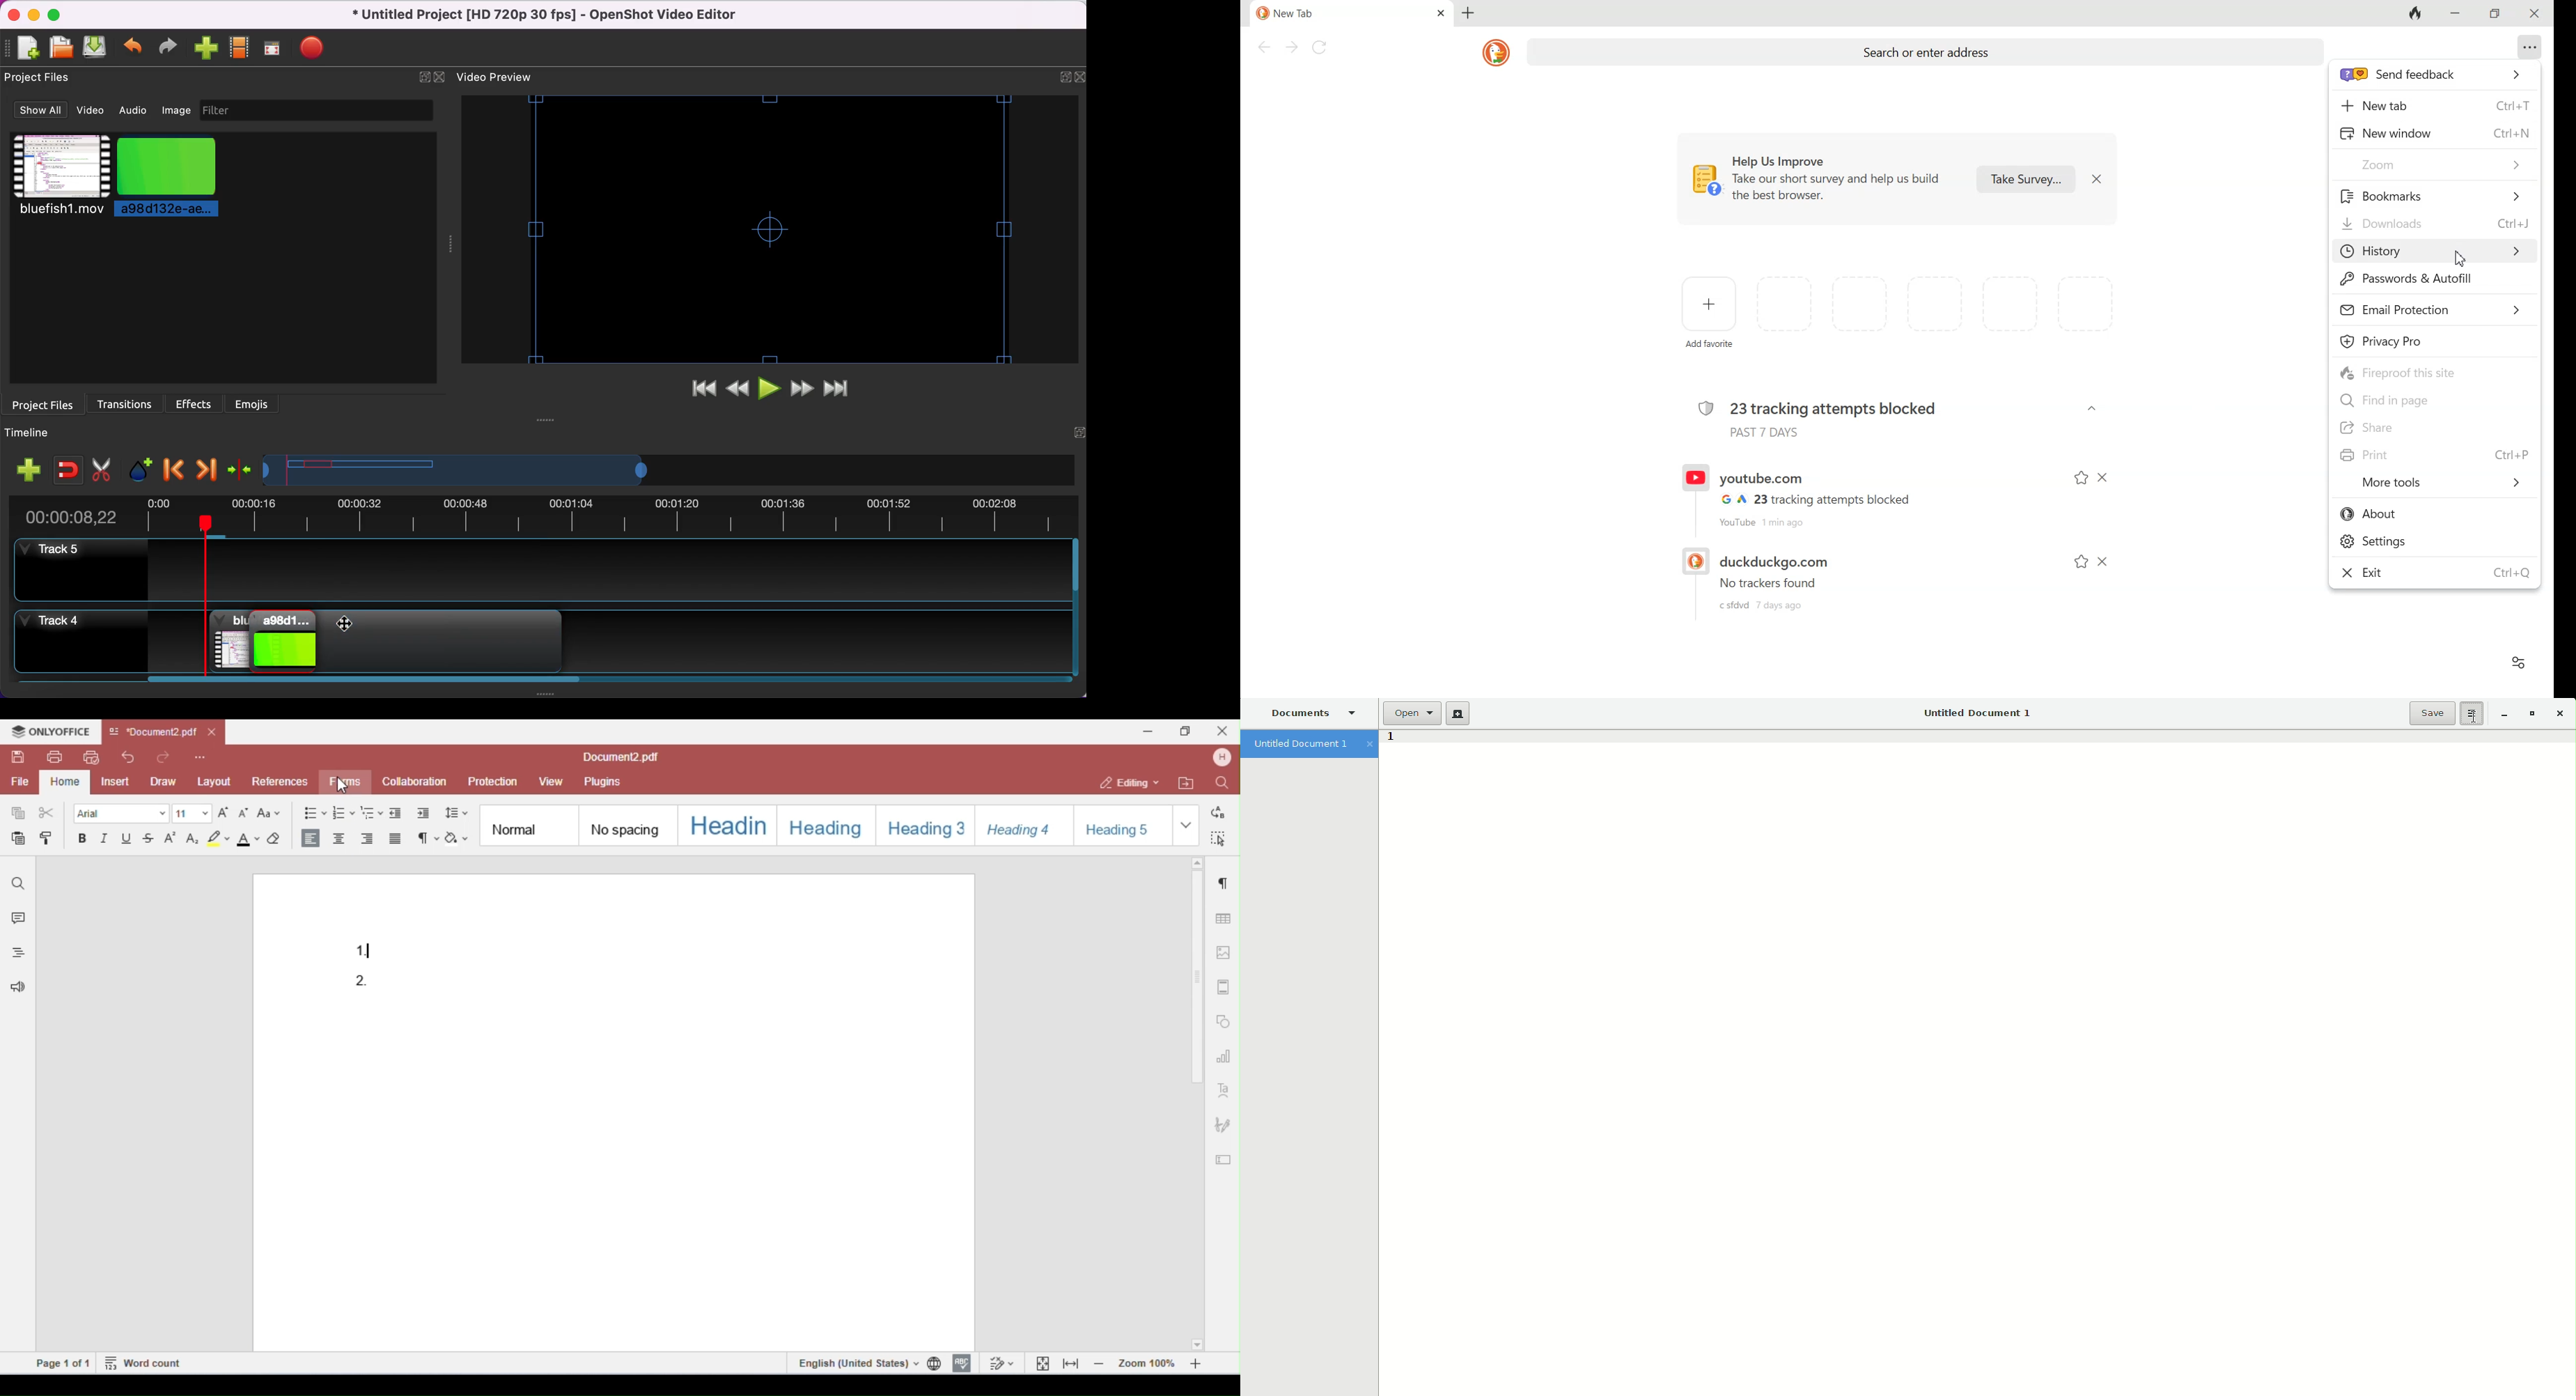 This screenshot has width=2576, height=1400. I want to click on next marker, so click(209, 469).